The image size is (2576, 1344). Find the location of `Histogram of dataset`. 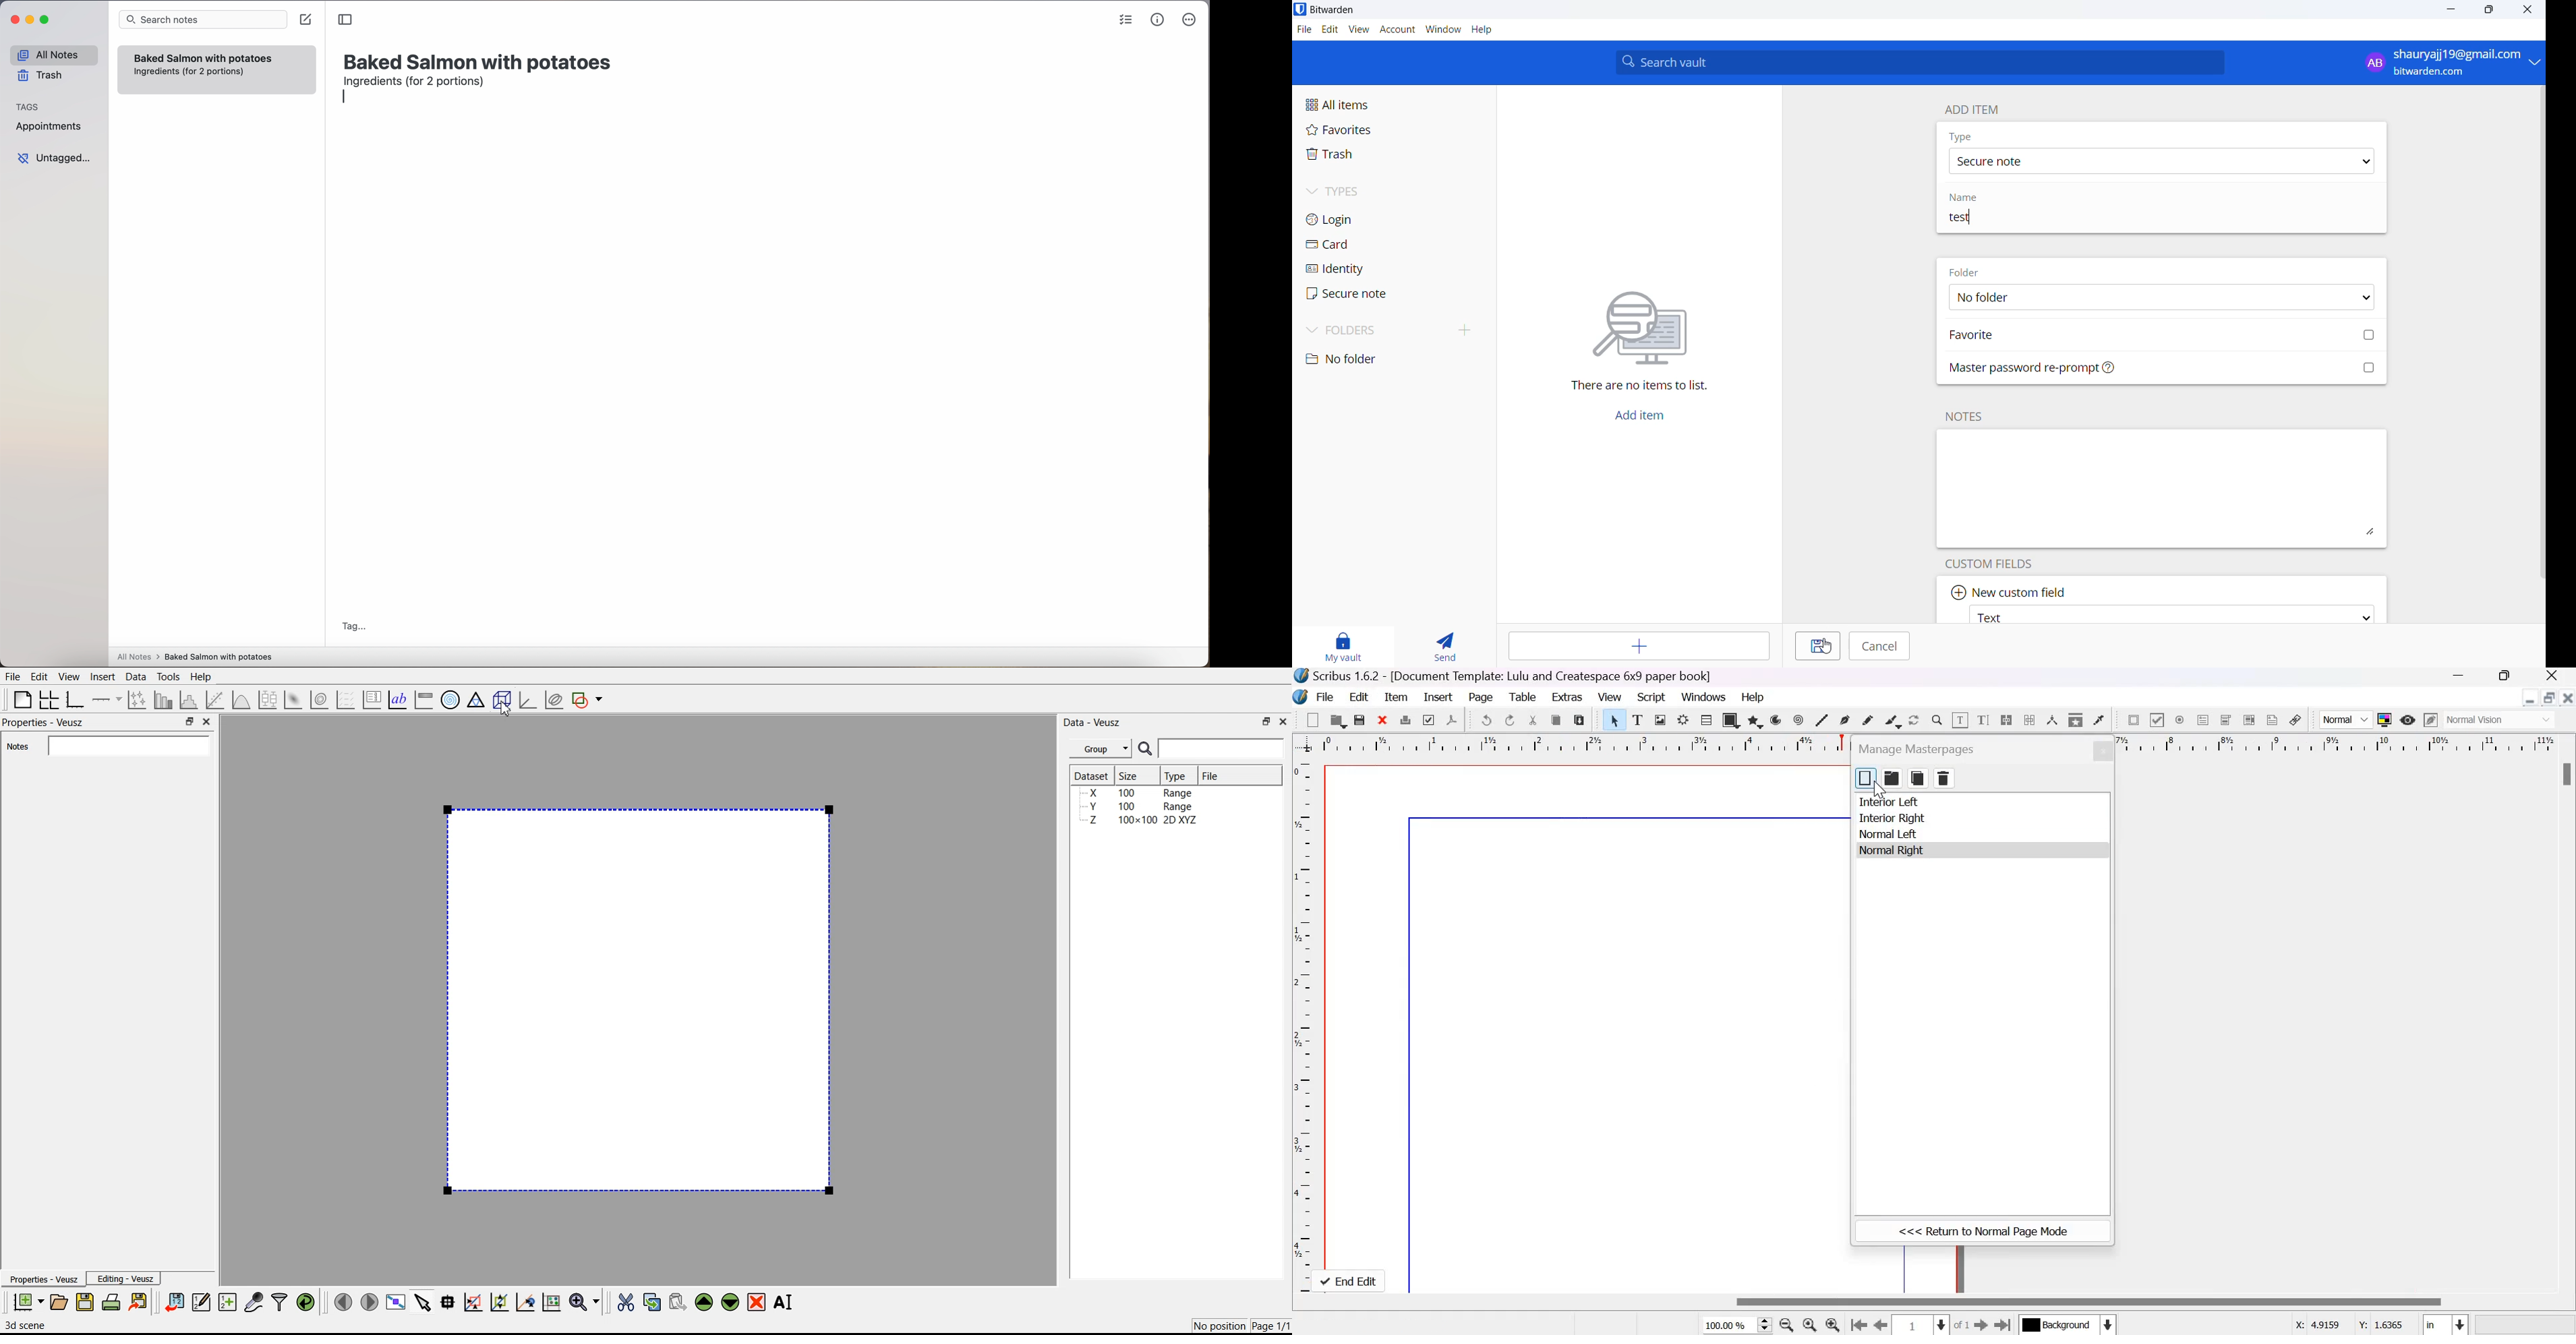

Histogram of dataset is located at coordinates (187, 700).